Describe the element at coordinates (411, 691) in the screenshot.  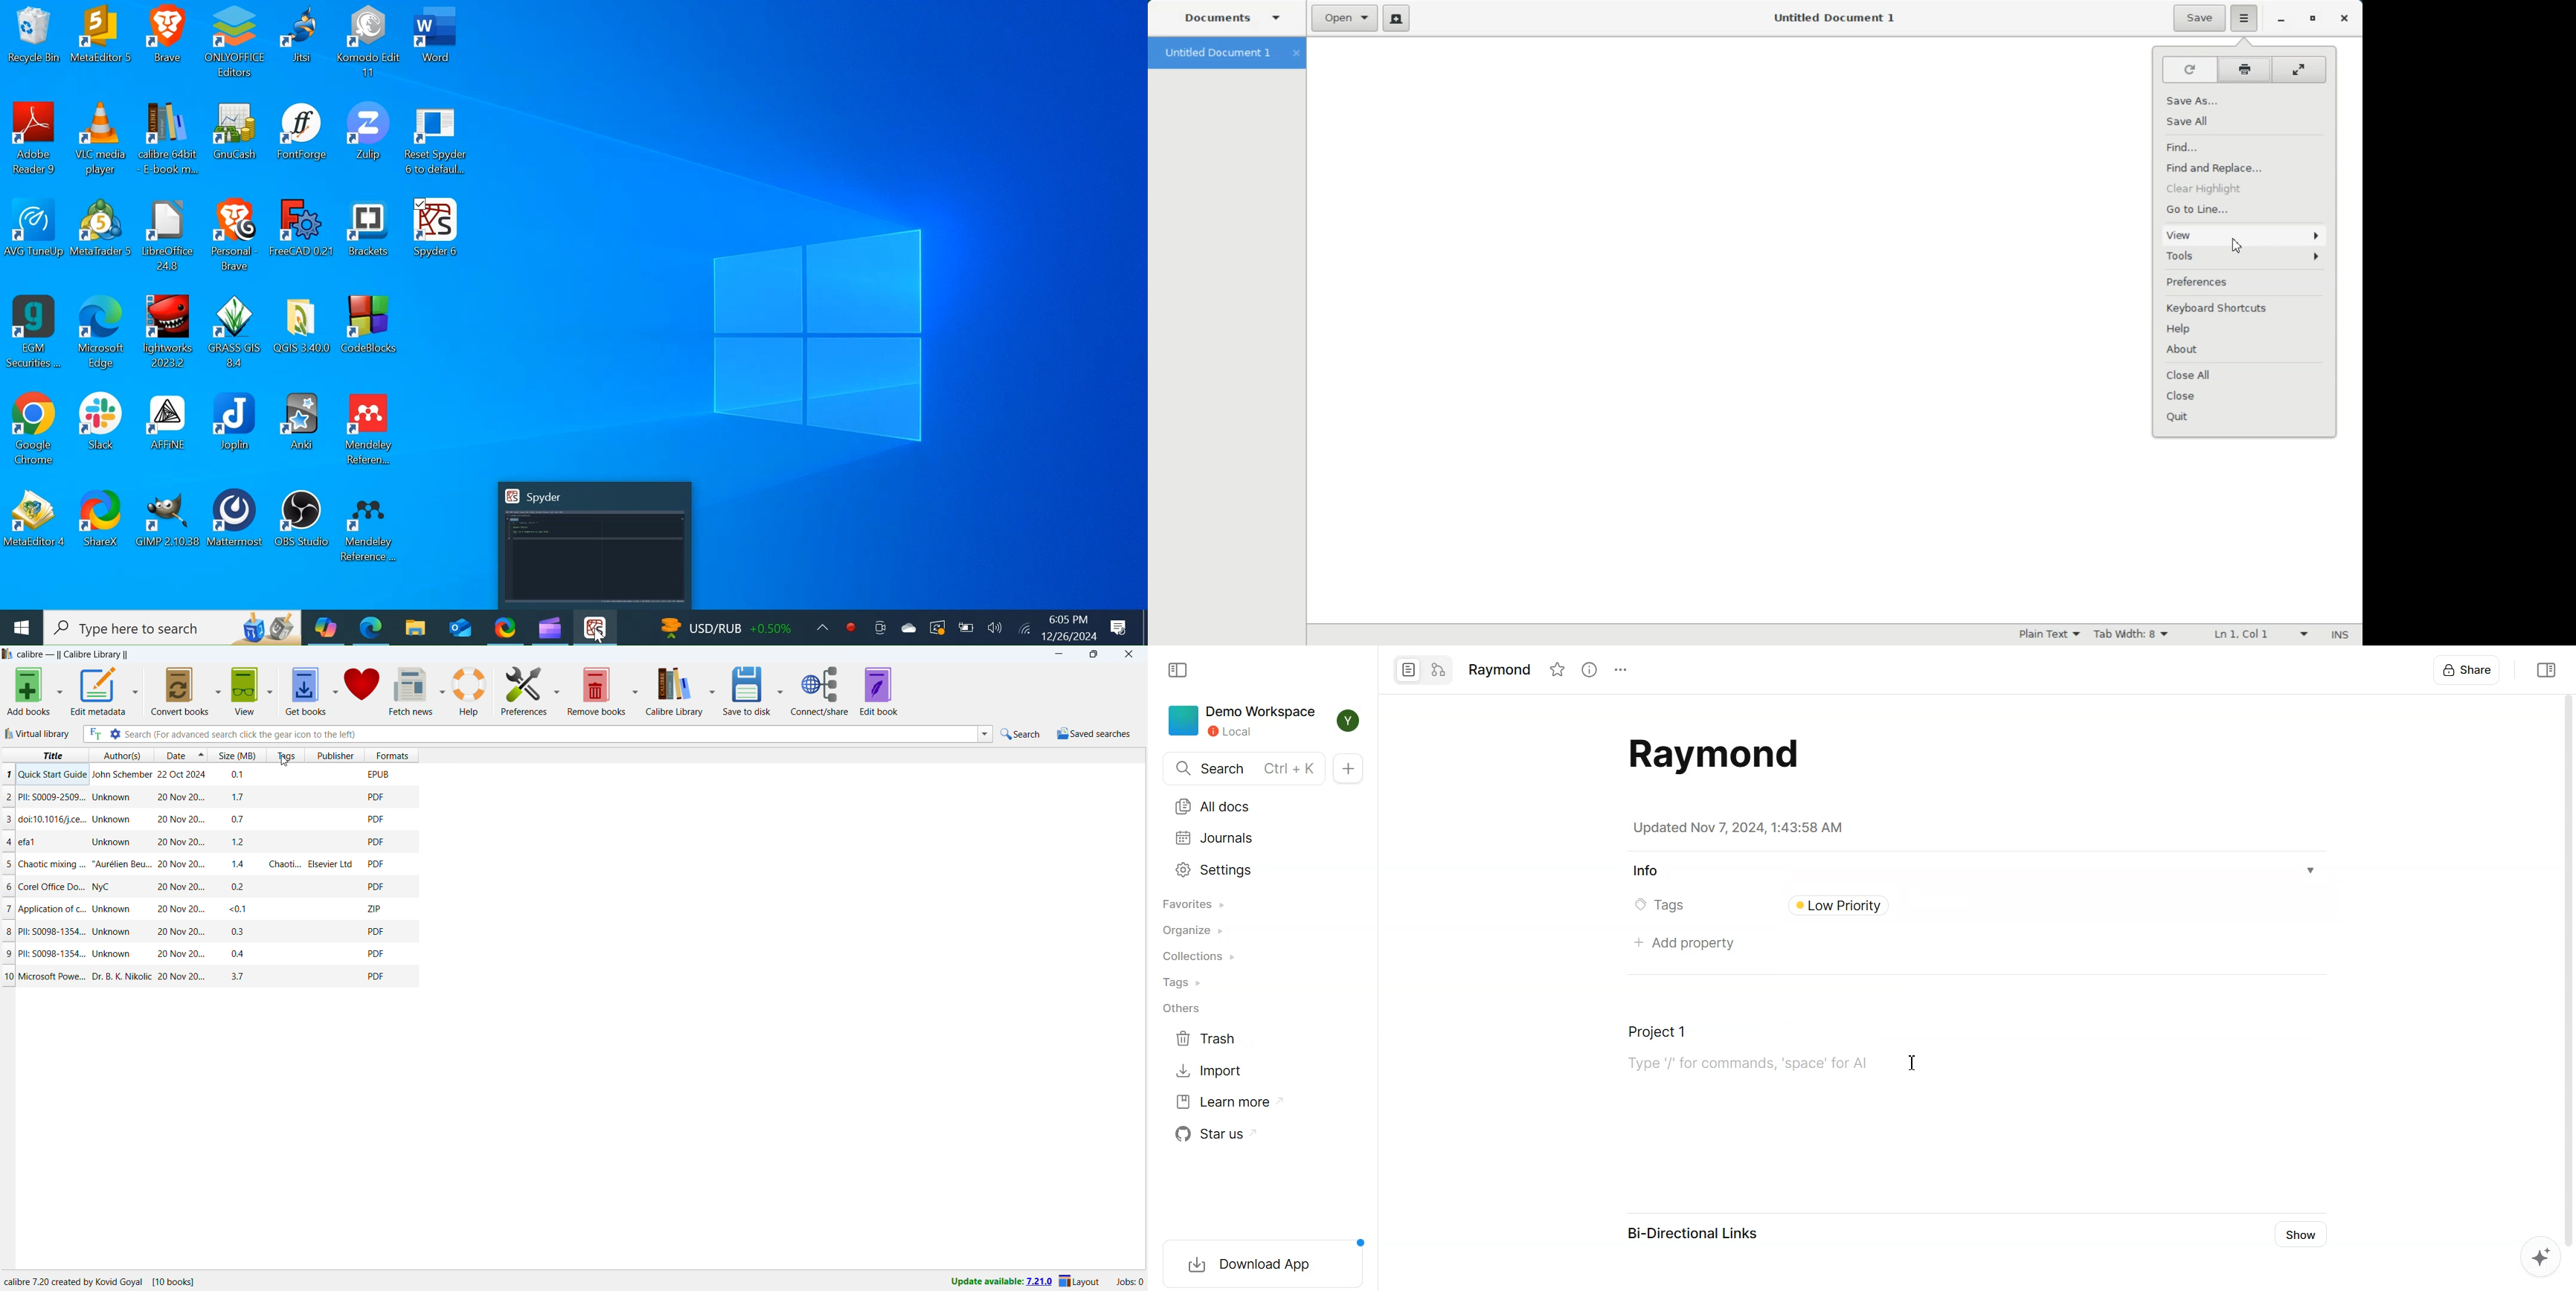
I see `` at that location.